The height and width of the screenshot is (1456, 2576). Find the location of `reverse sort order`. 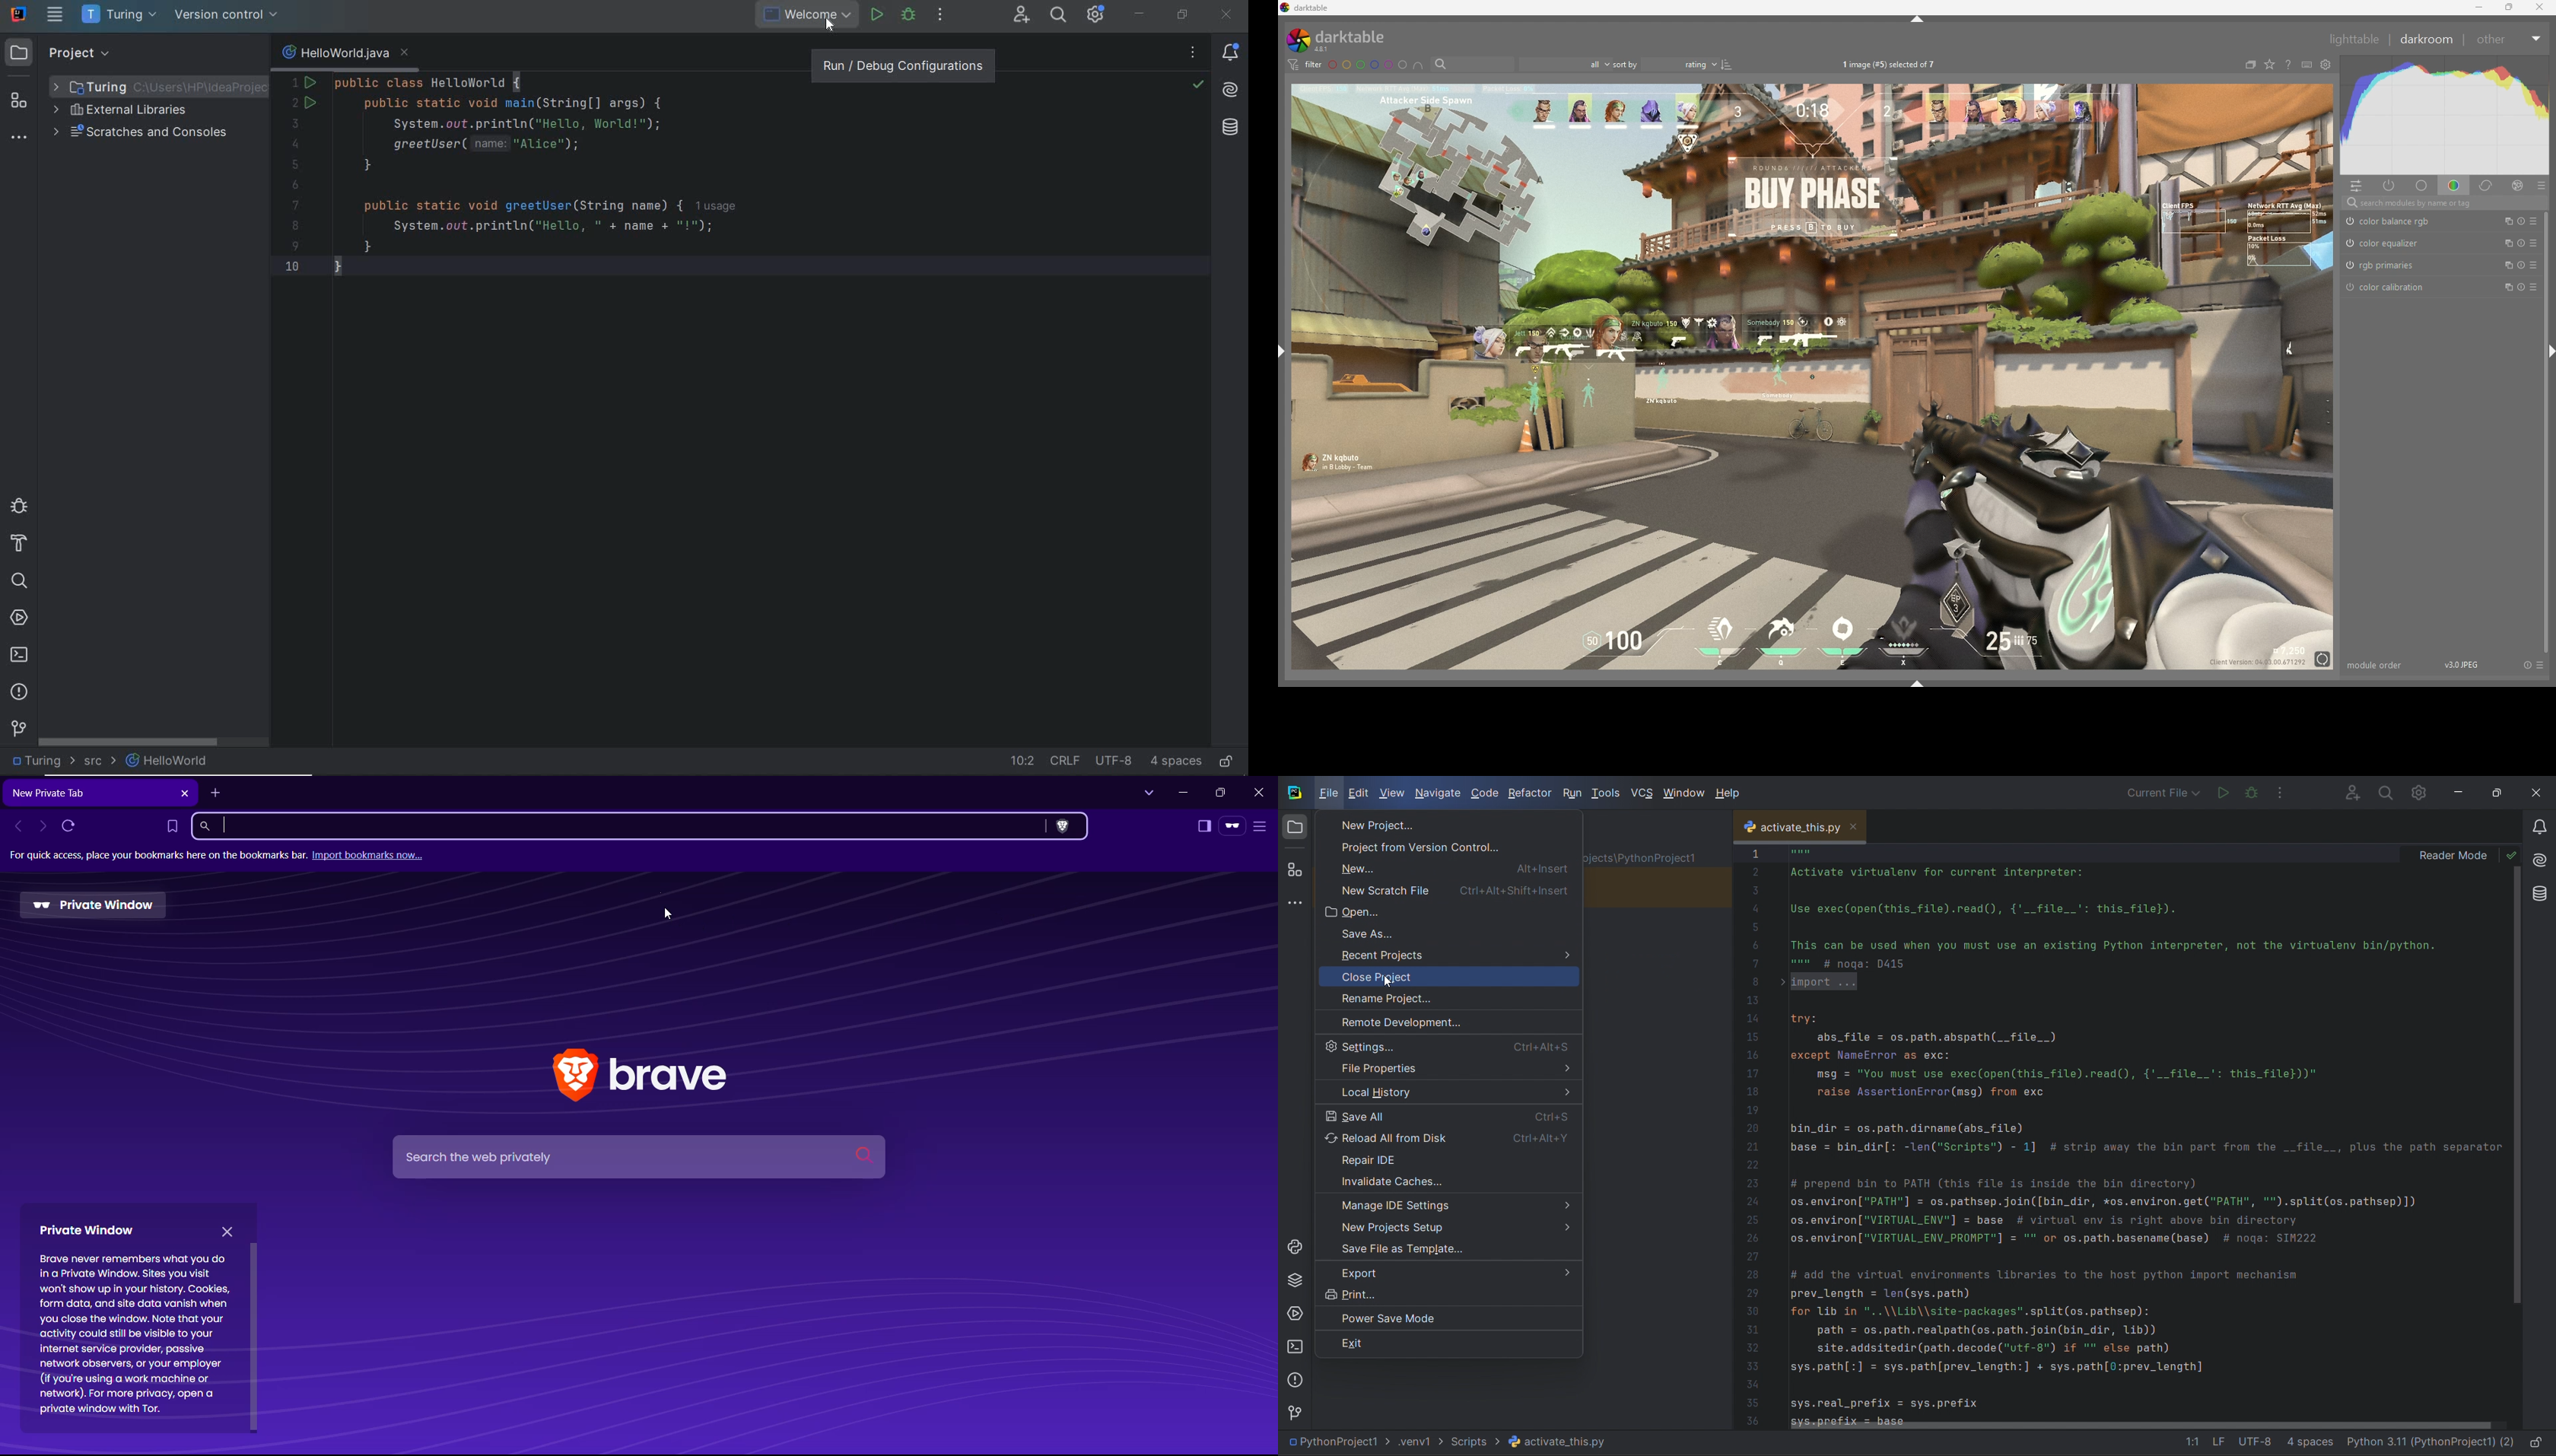

reverse sort order is located at coordinates (1726, 65).